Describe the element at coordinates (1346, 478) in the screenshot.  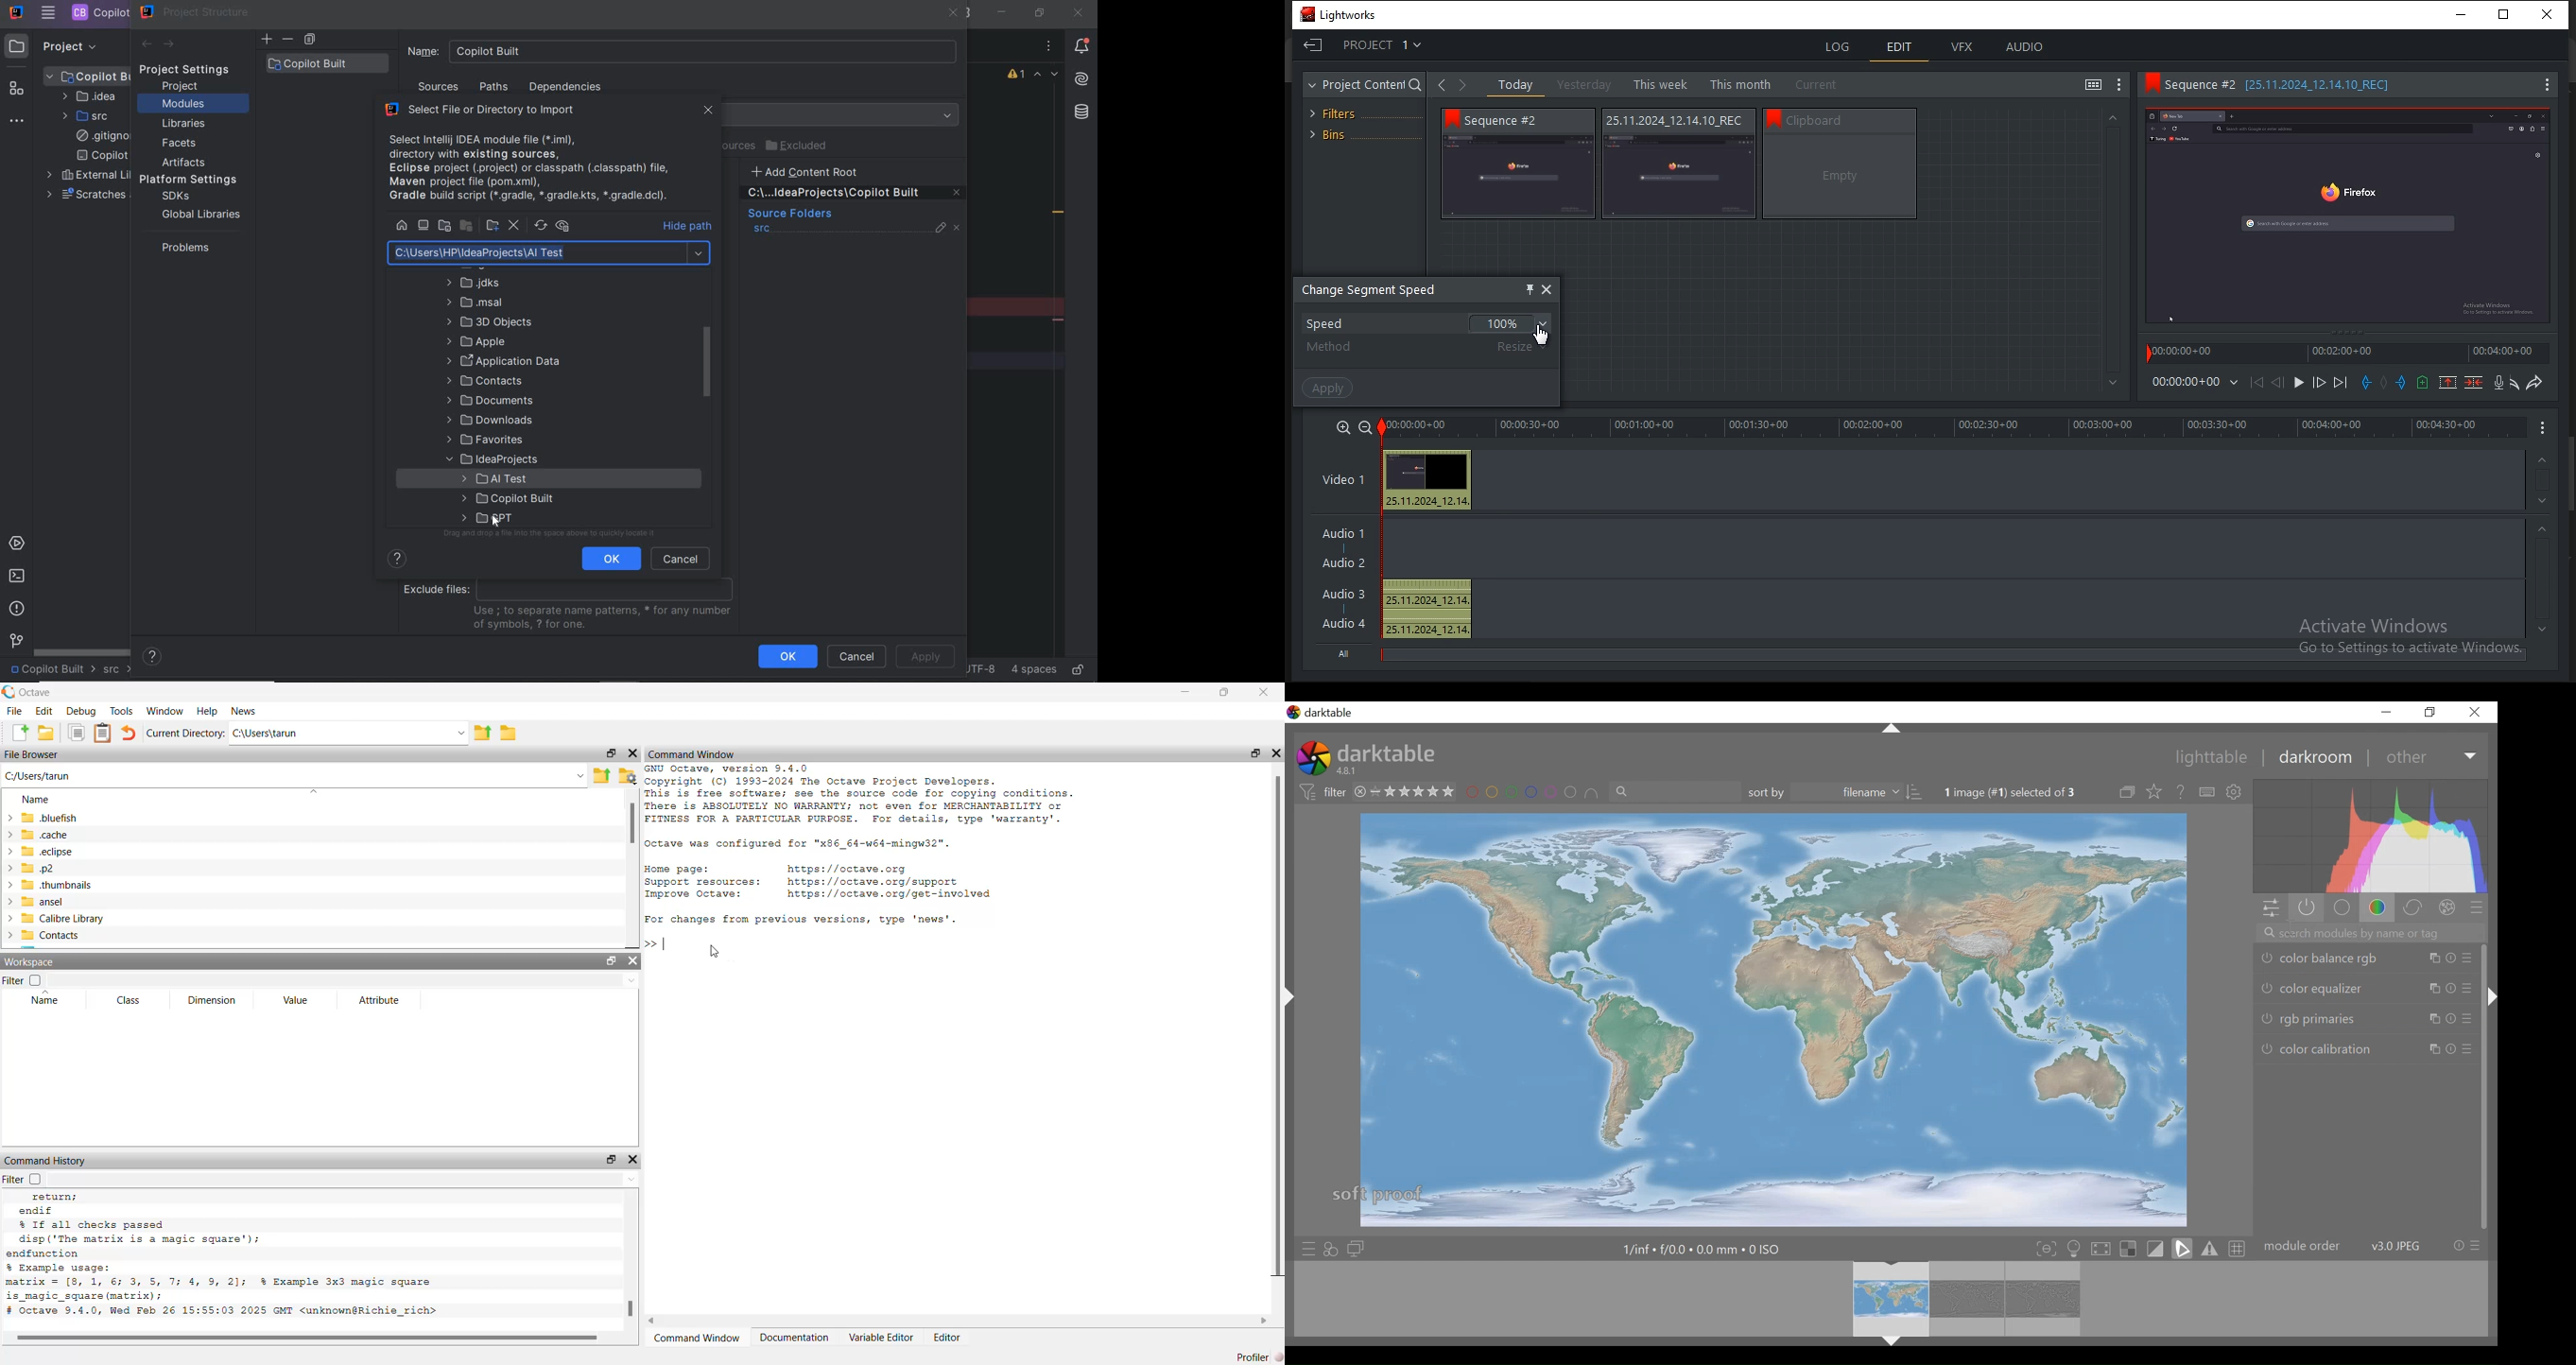
I see `video 1` at that location.